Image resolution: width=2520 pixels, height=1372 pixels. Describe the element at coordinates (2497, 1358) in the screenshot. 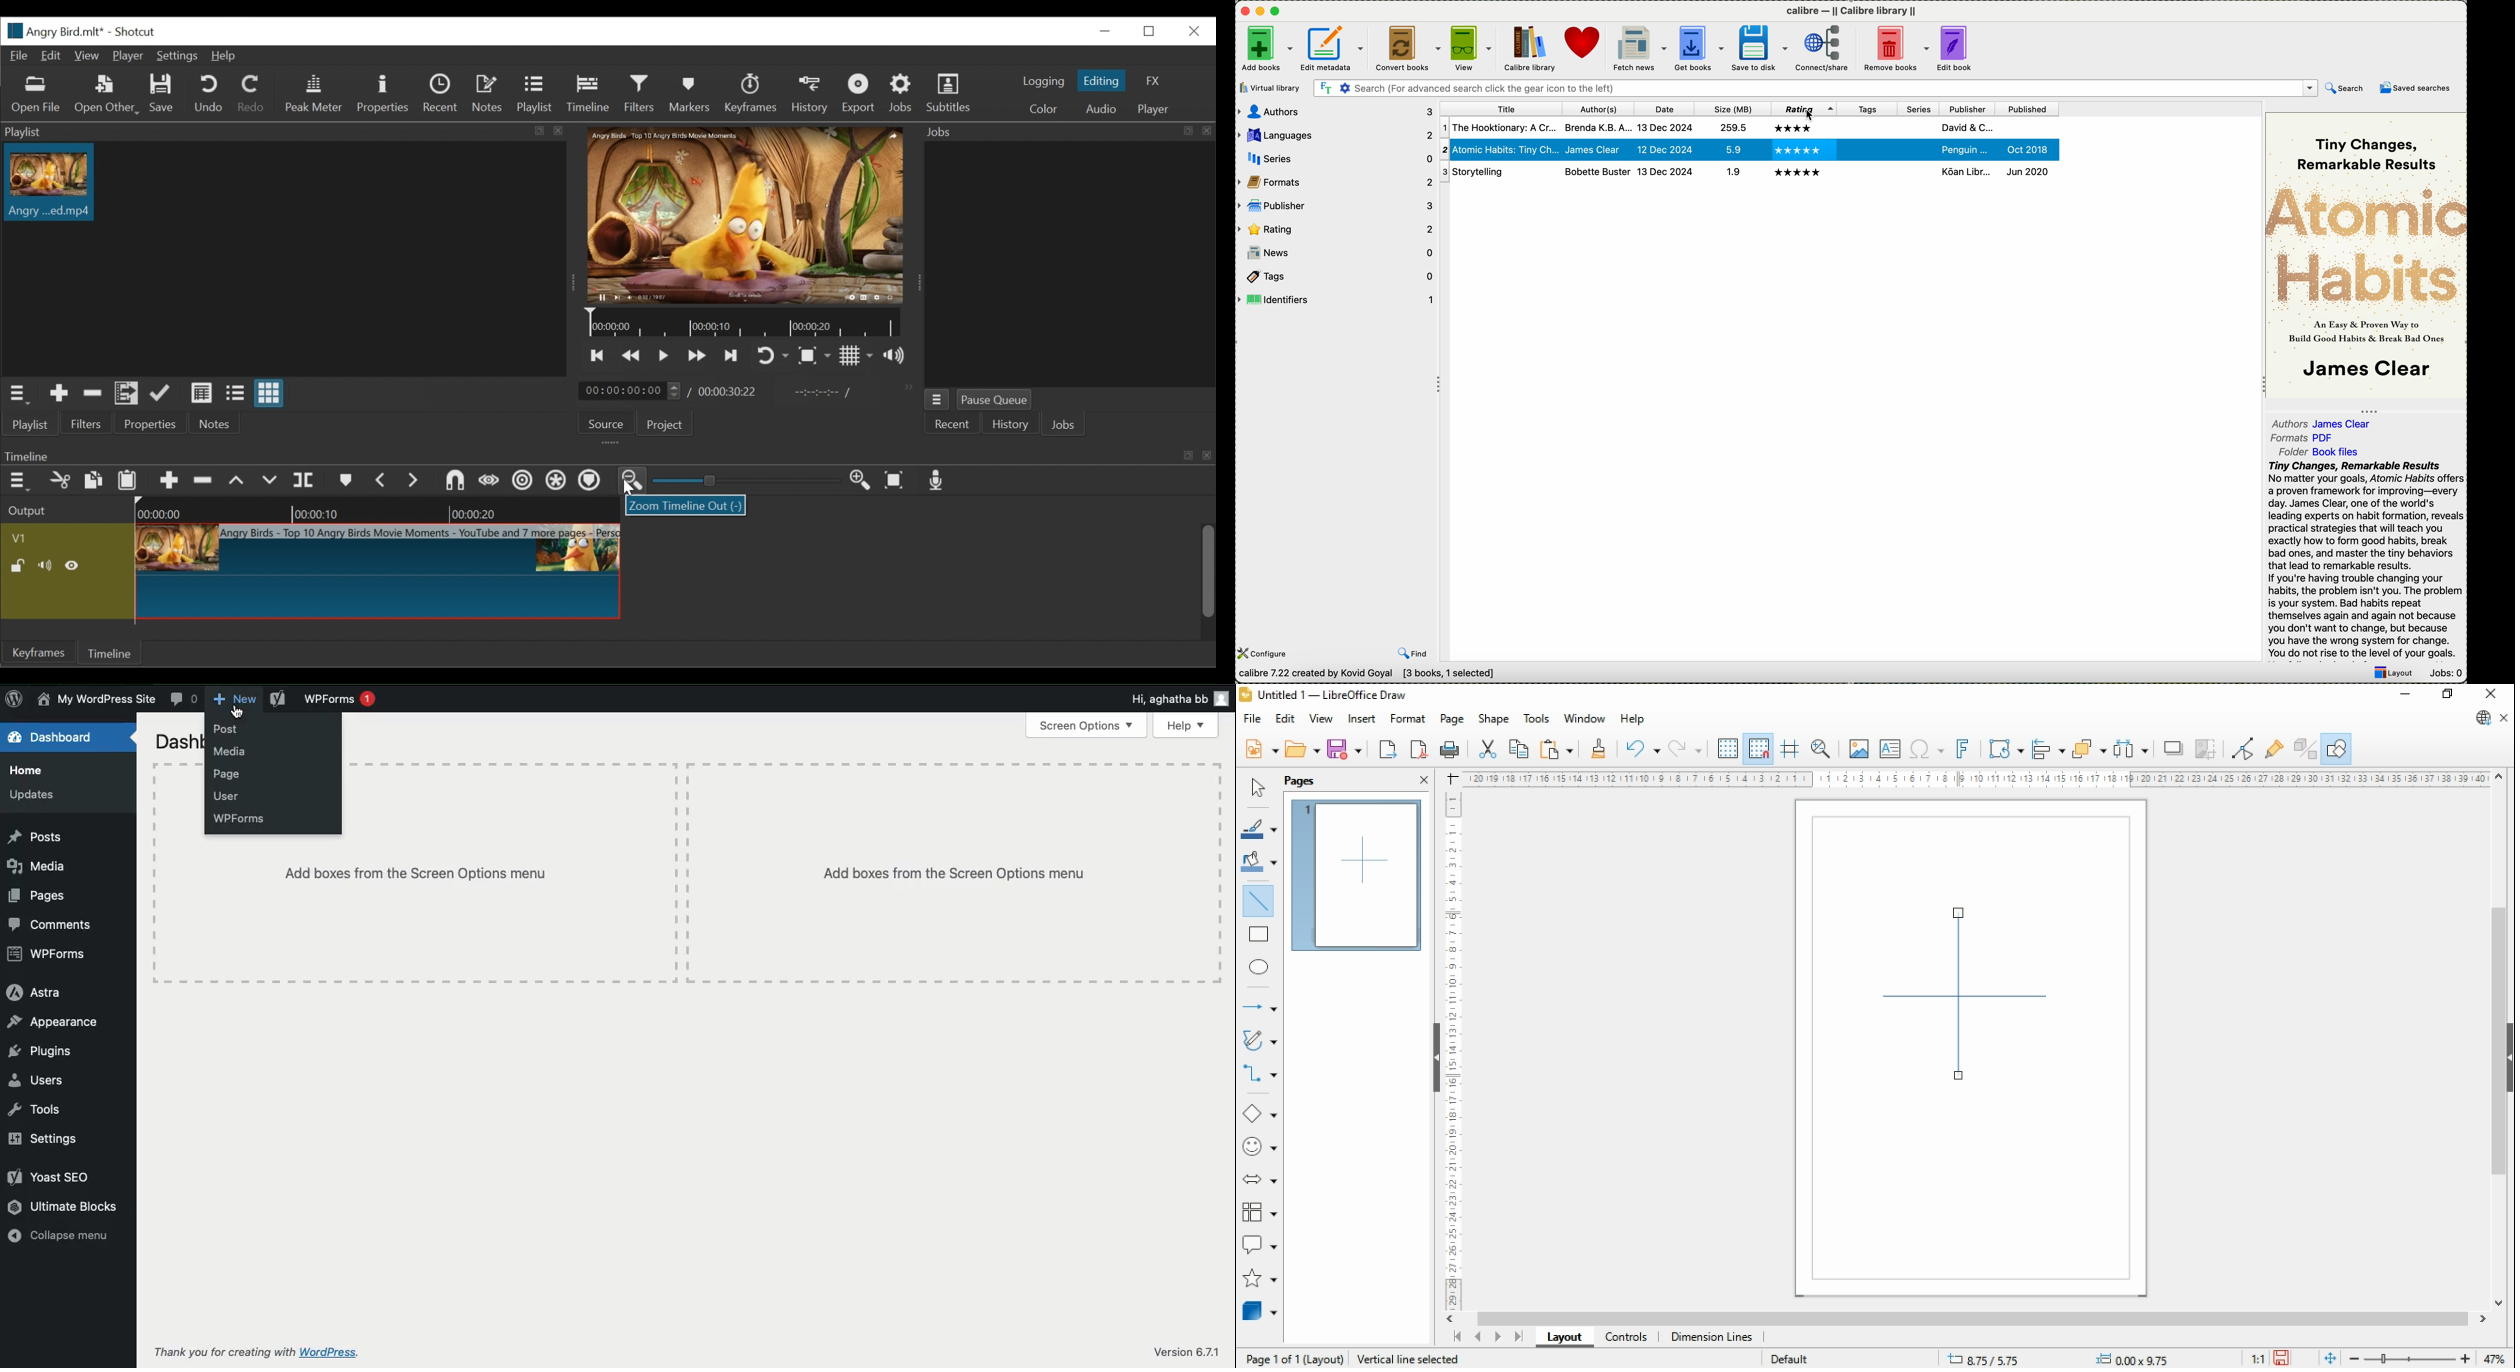

I see `zoom factor` at that location.